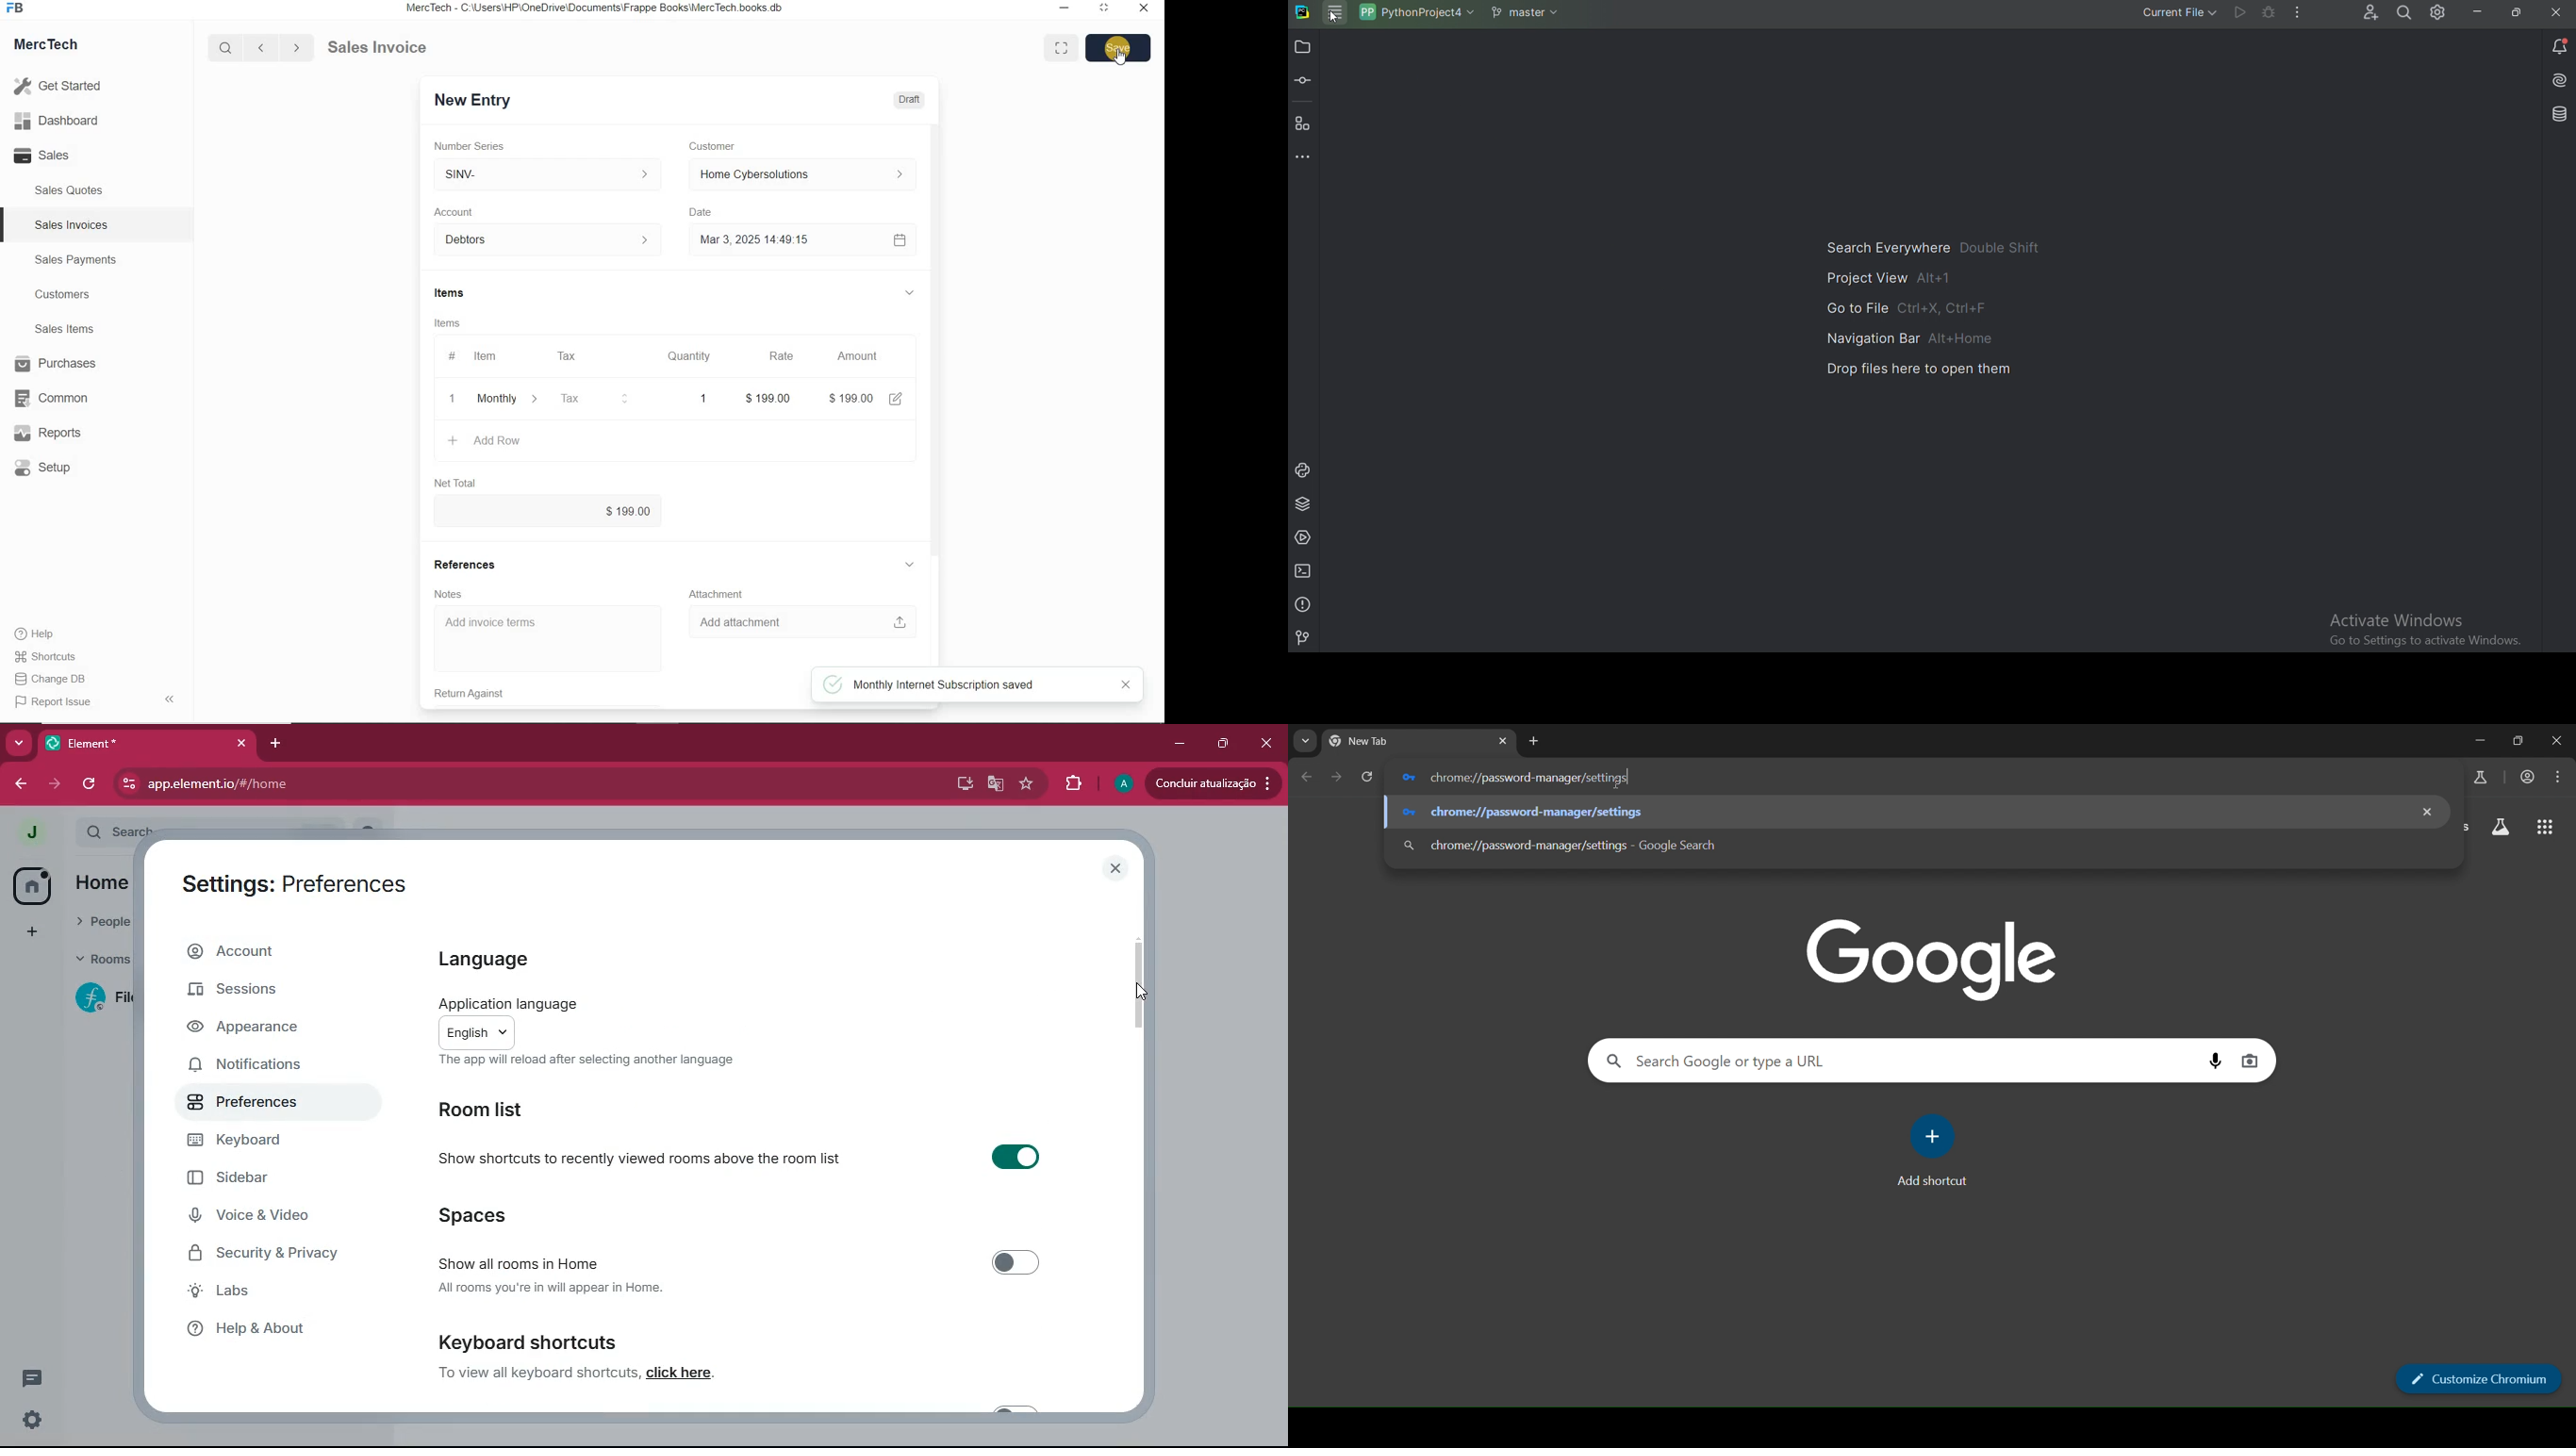 The width and height of the screenshot is (2576, 1456). I want to click on SINV-, so click(547, 175).